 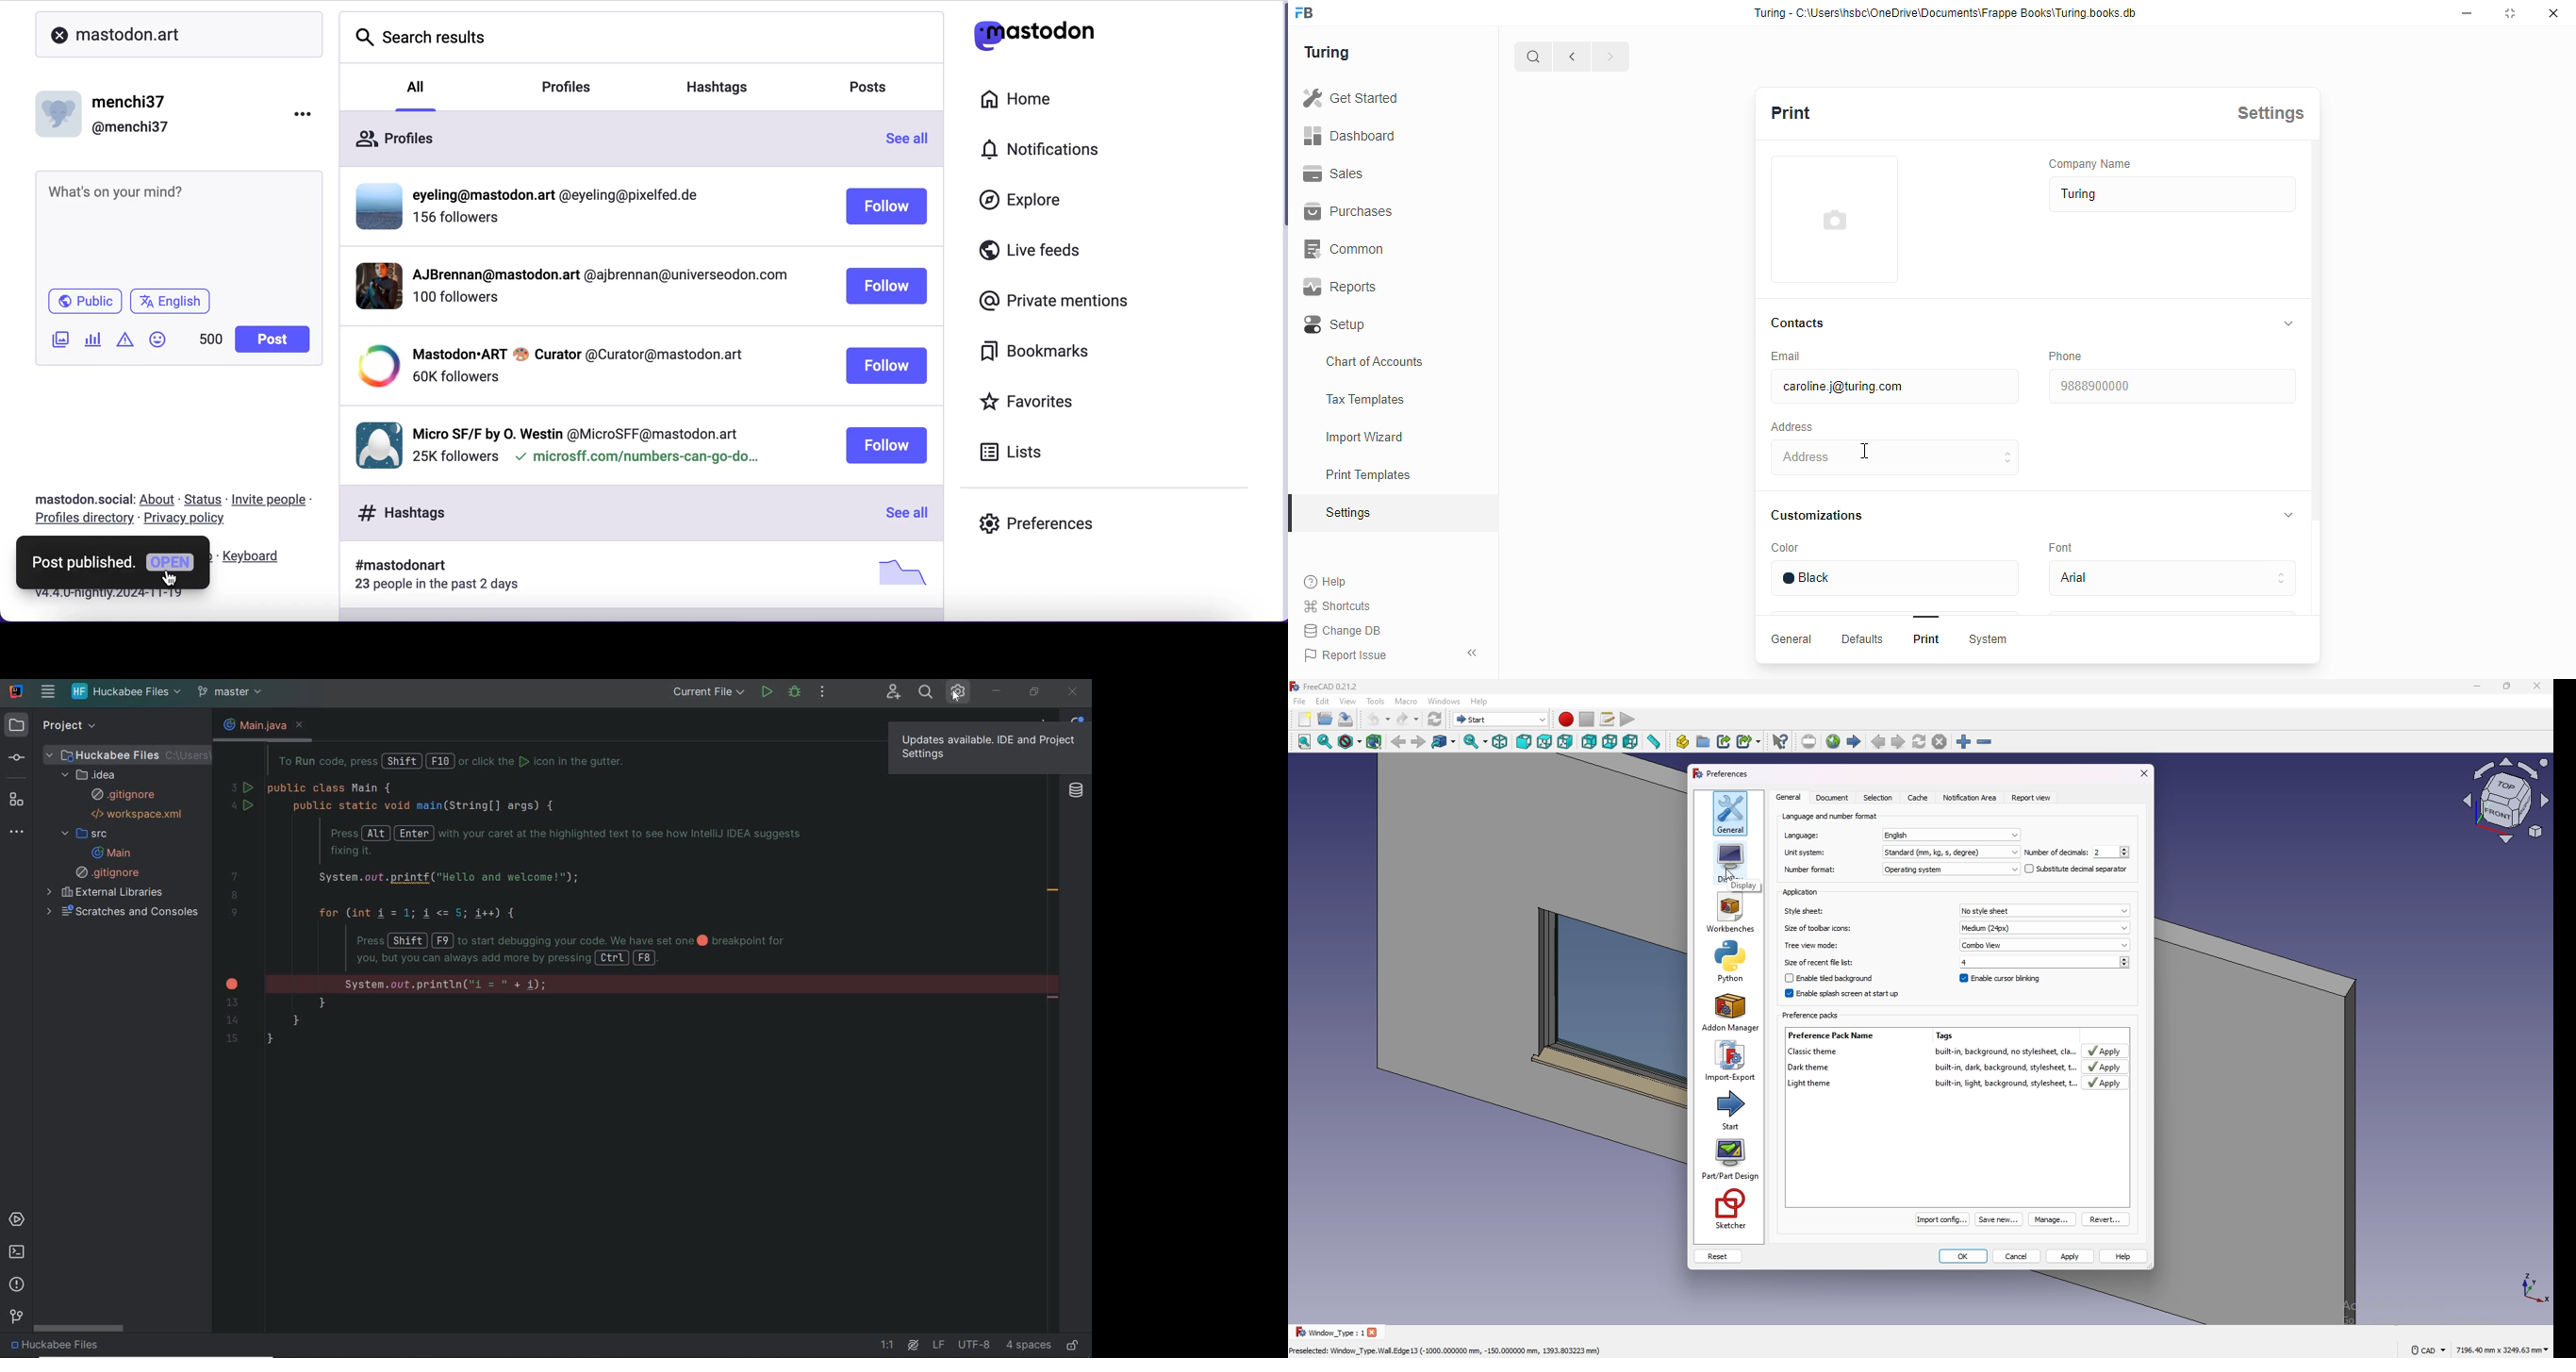 What do you see at coordinates (1337, 606) in the screenshot?
I see `shortcuts` at bounding box center [1337, 606].